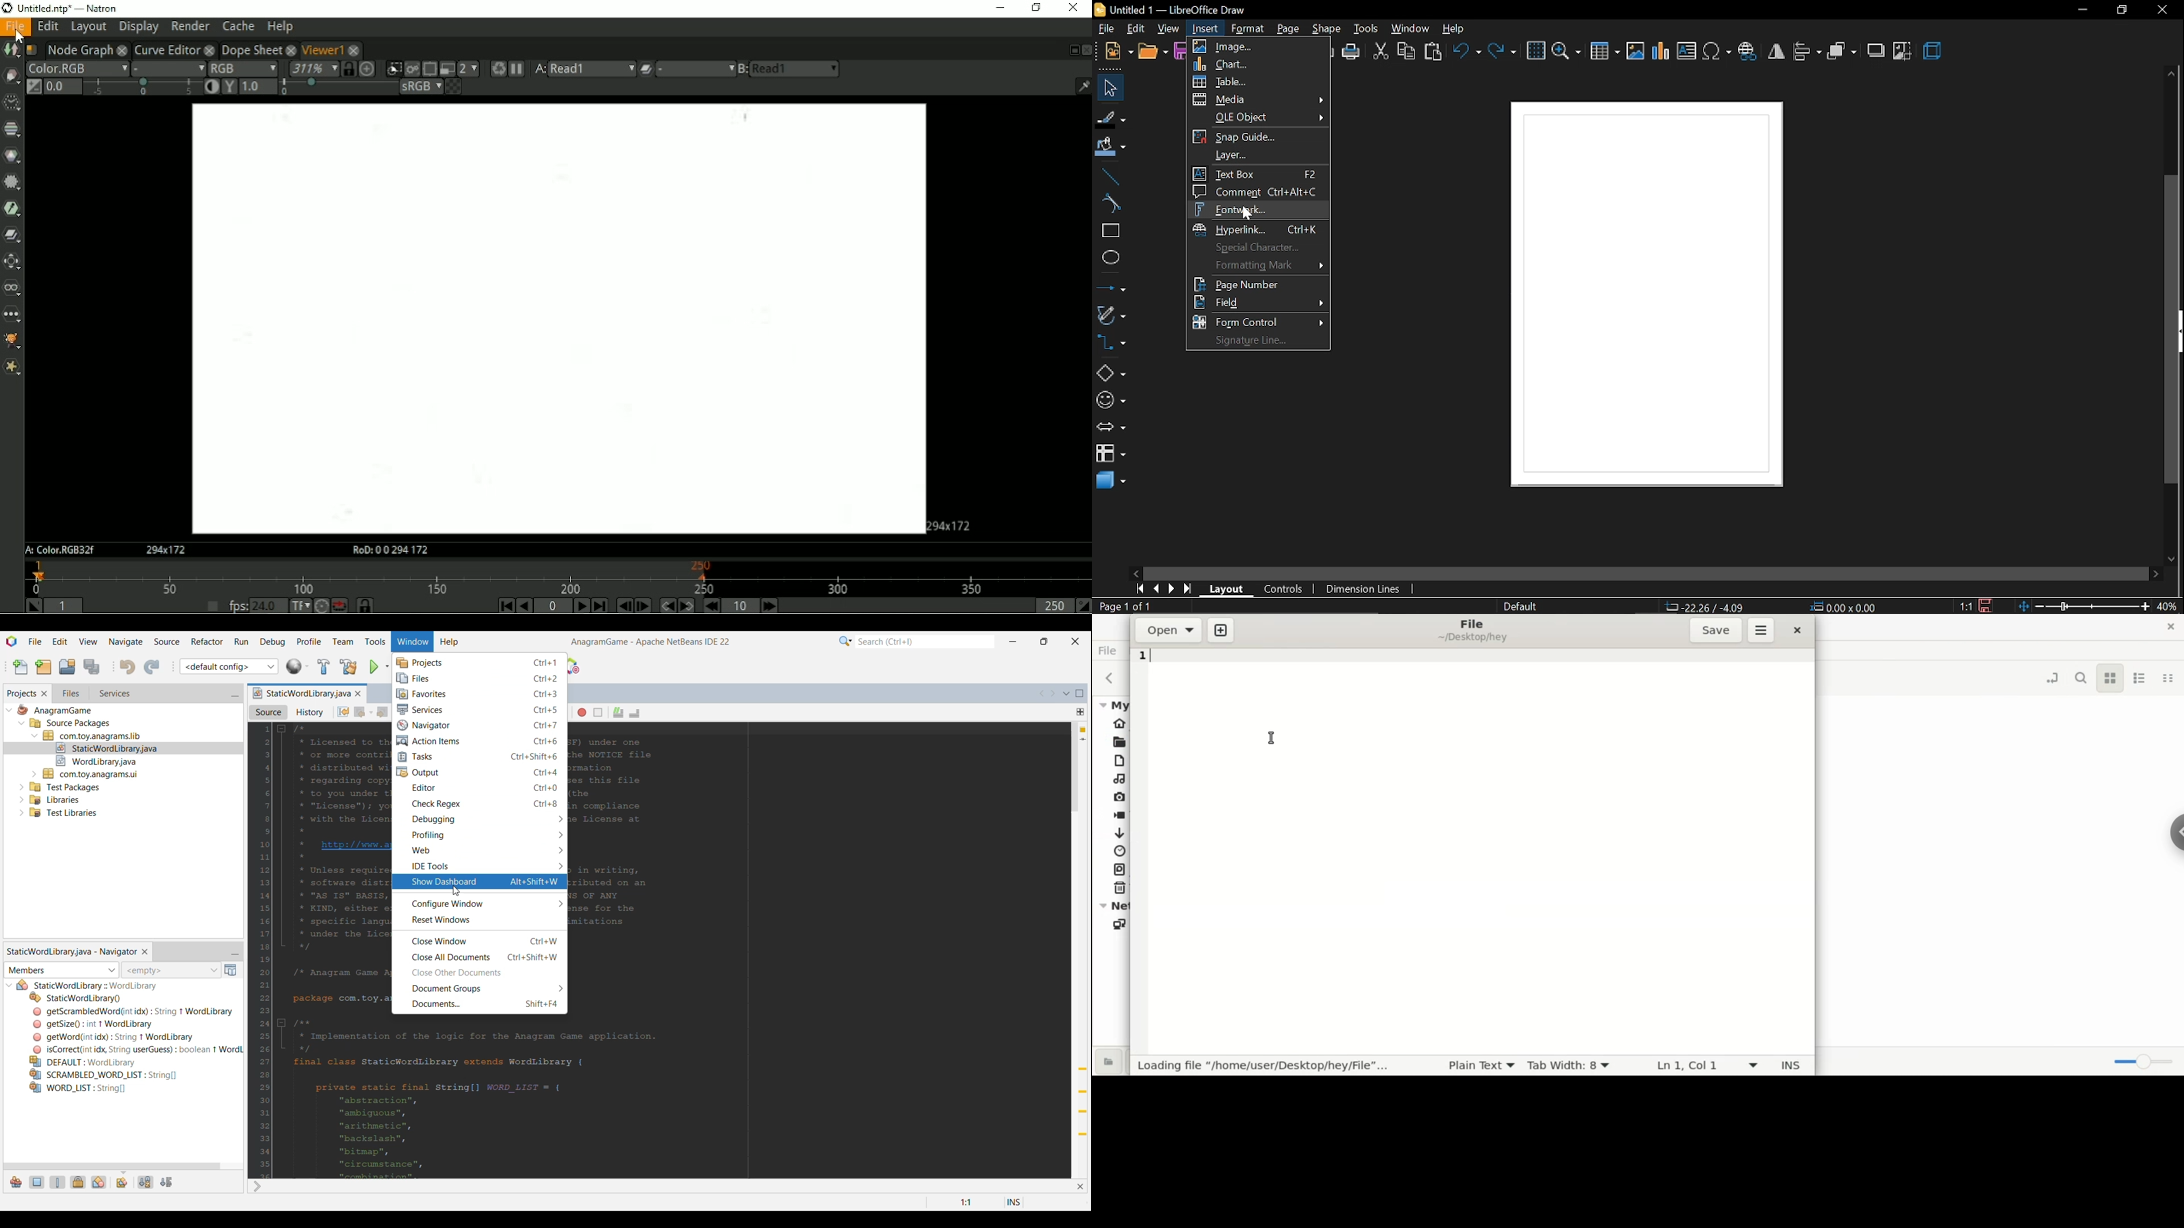  What do you see at coordinates (1257, 210) in the screenshot?
I see `fontwork` at bounding box center [1257, 210].